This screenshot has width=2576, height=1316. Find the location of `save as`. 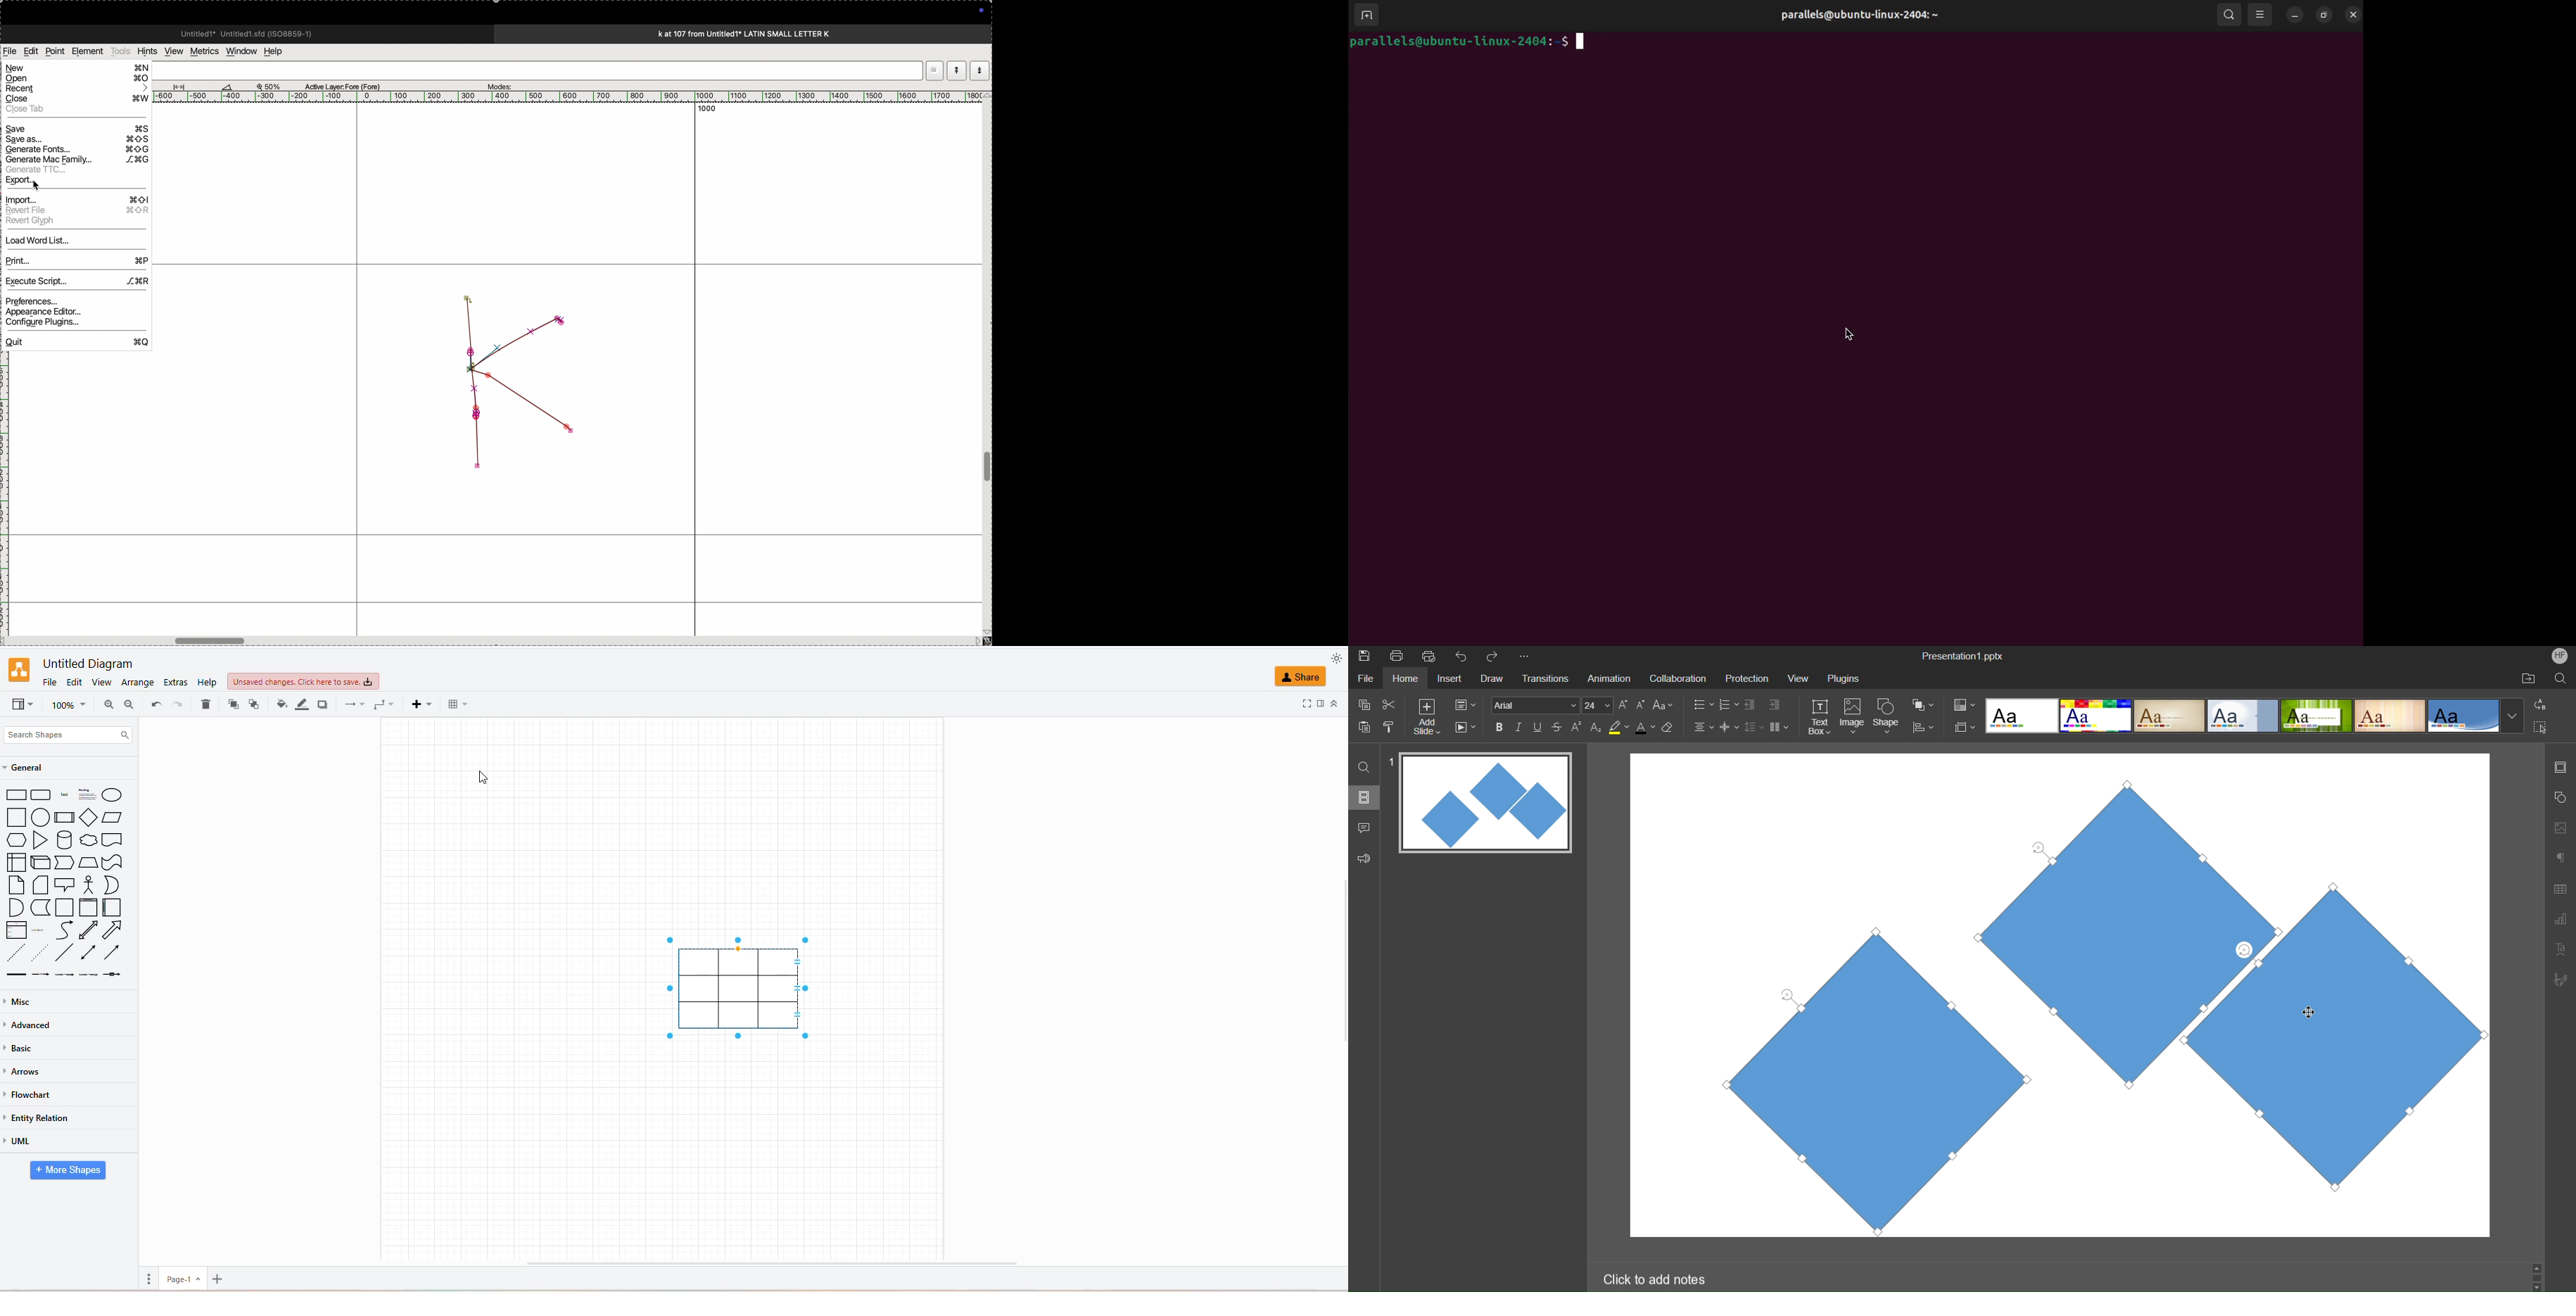

save as is located at coordinates (75, 140).